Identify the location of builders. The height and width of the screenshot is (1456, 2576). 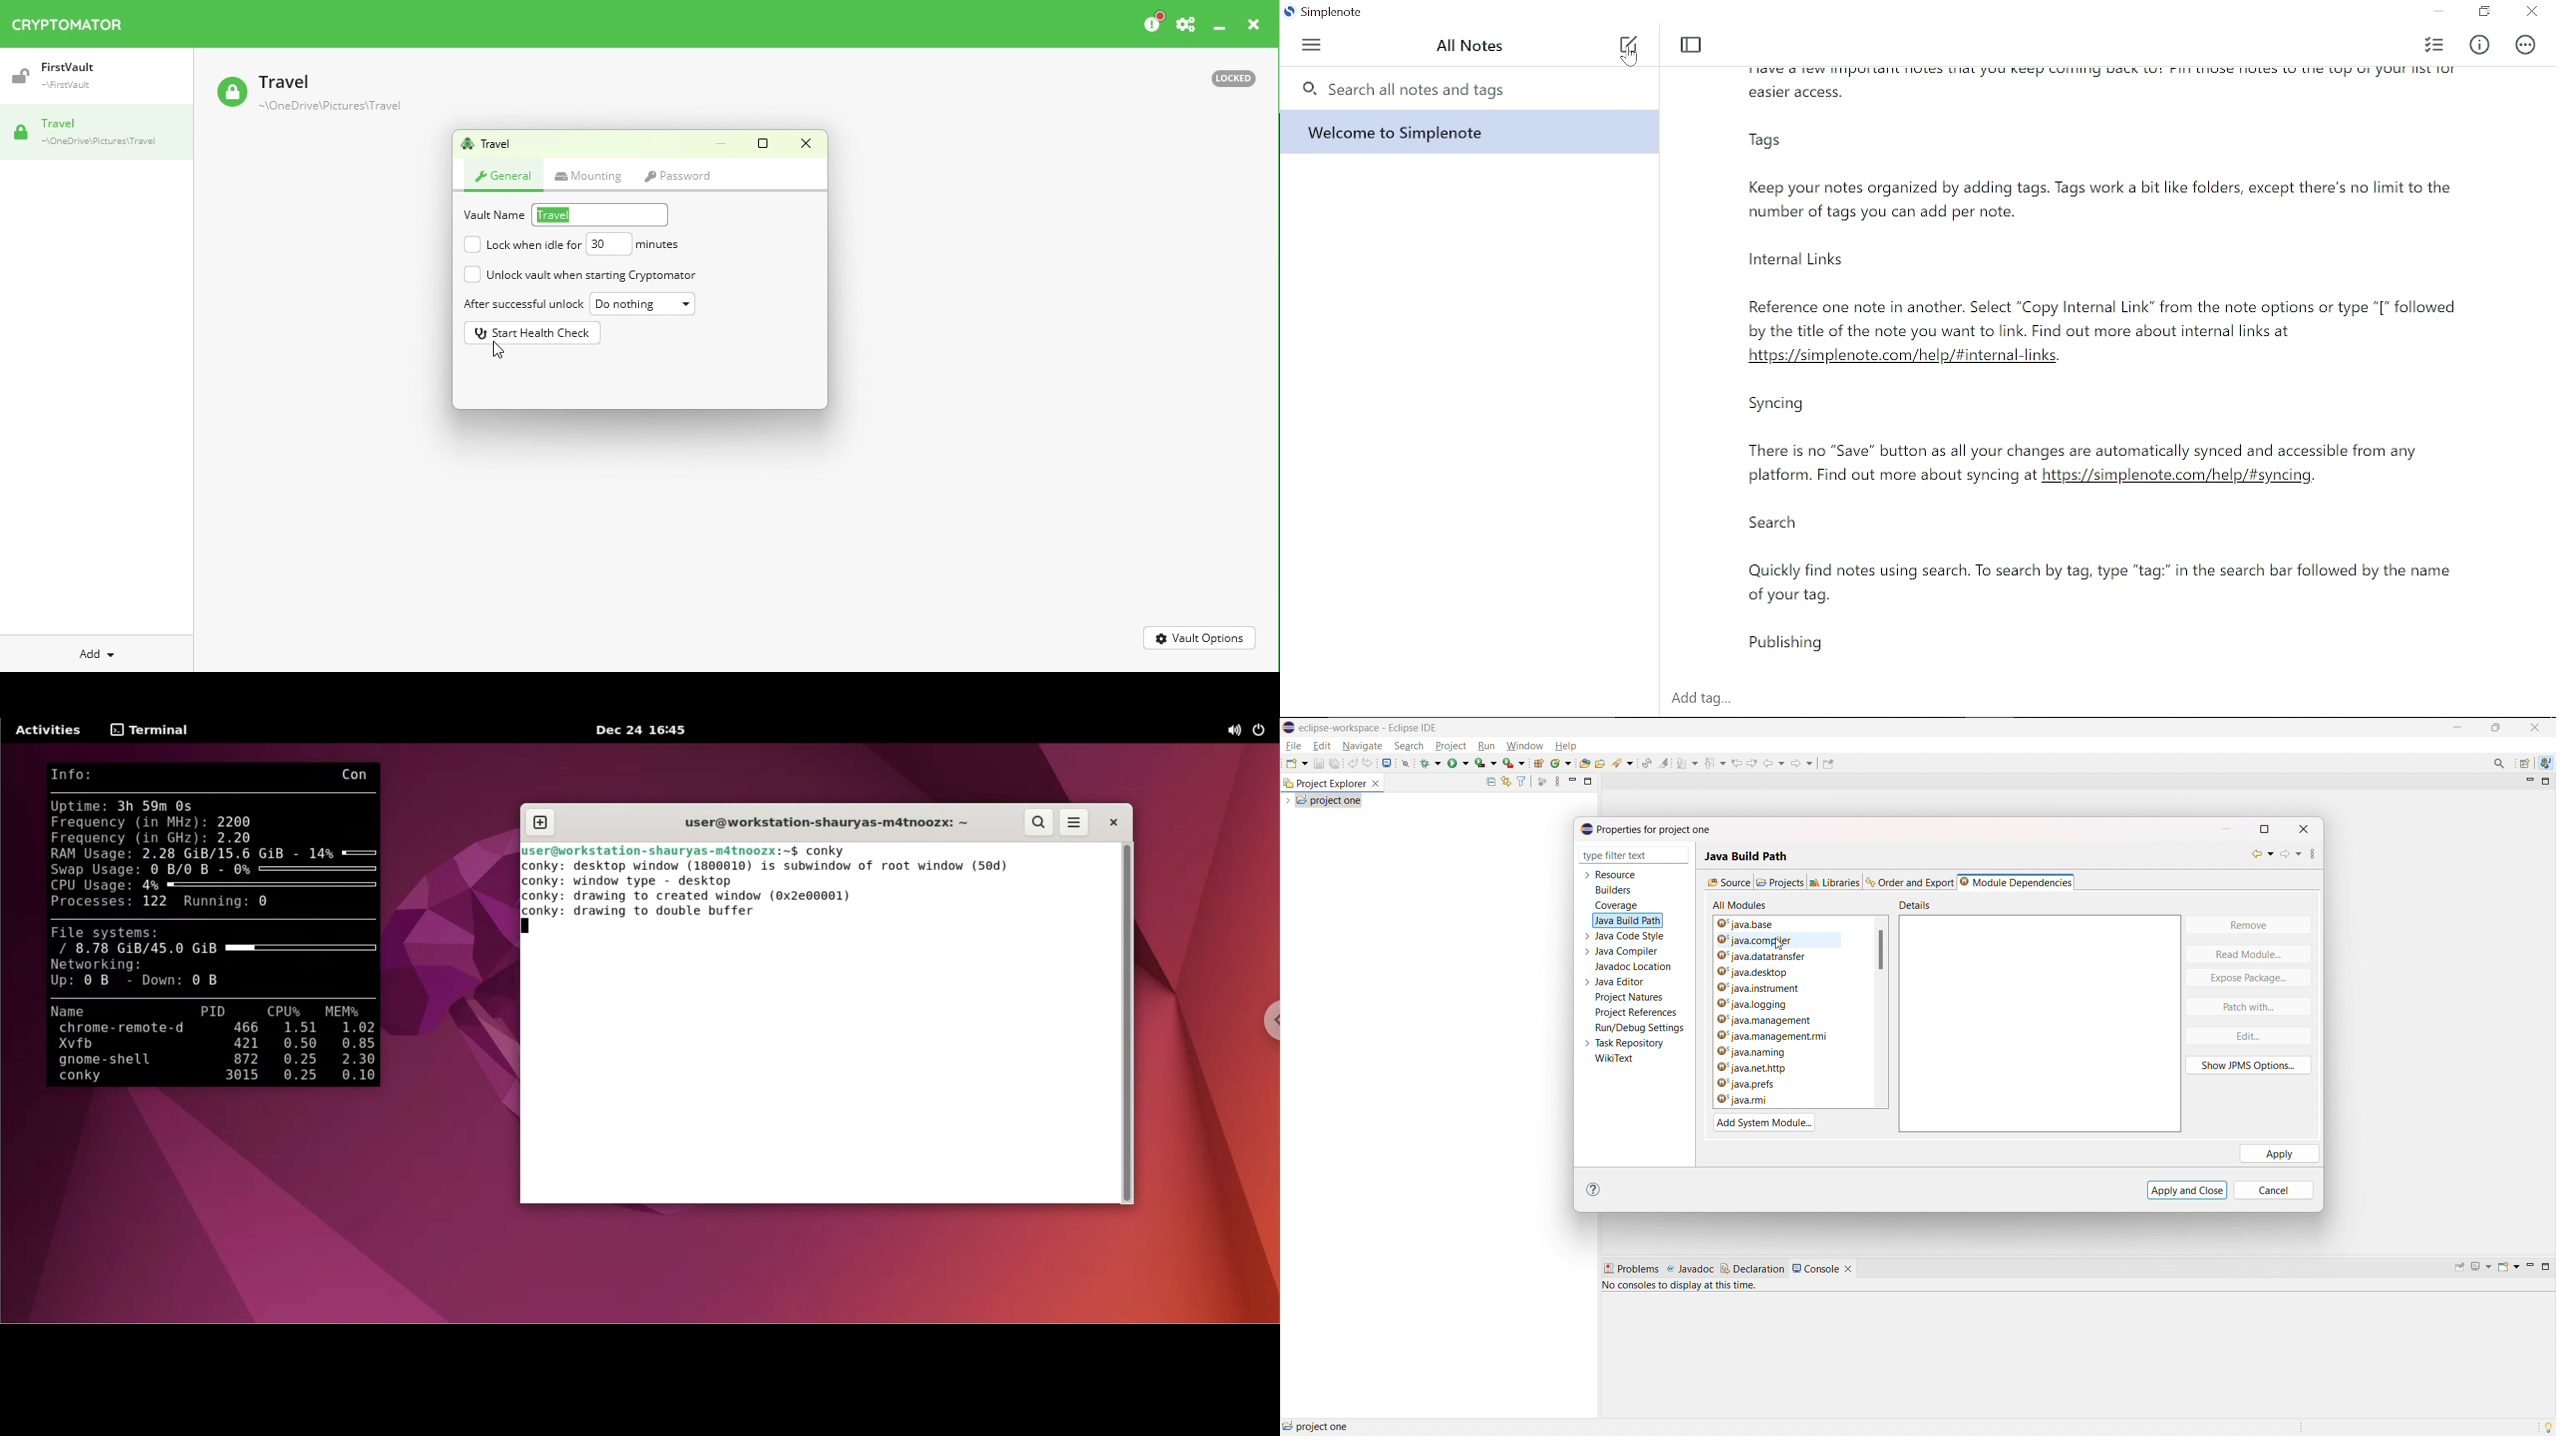
(1613, 890).